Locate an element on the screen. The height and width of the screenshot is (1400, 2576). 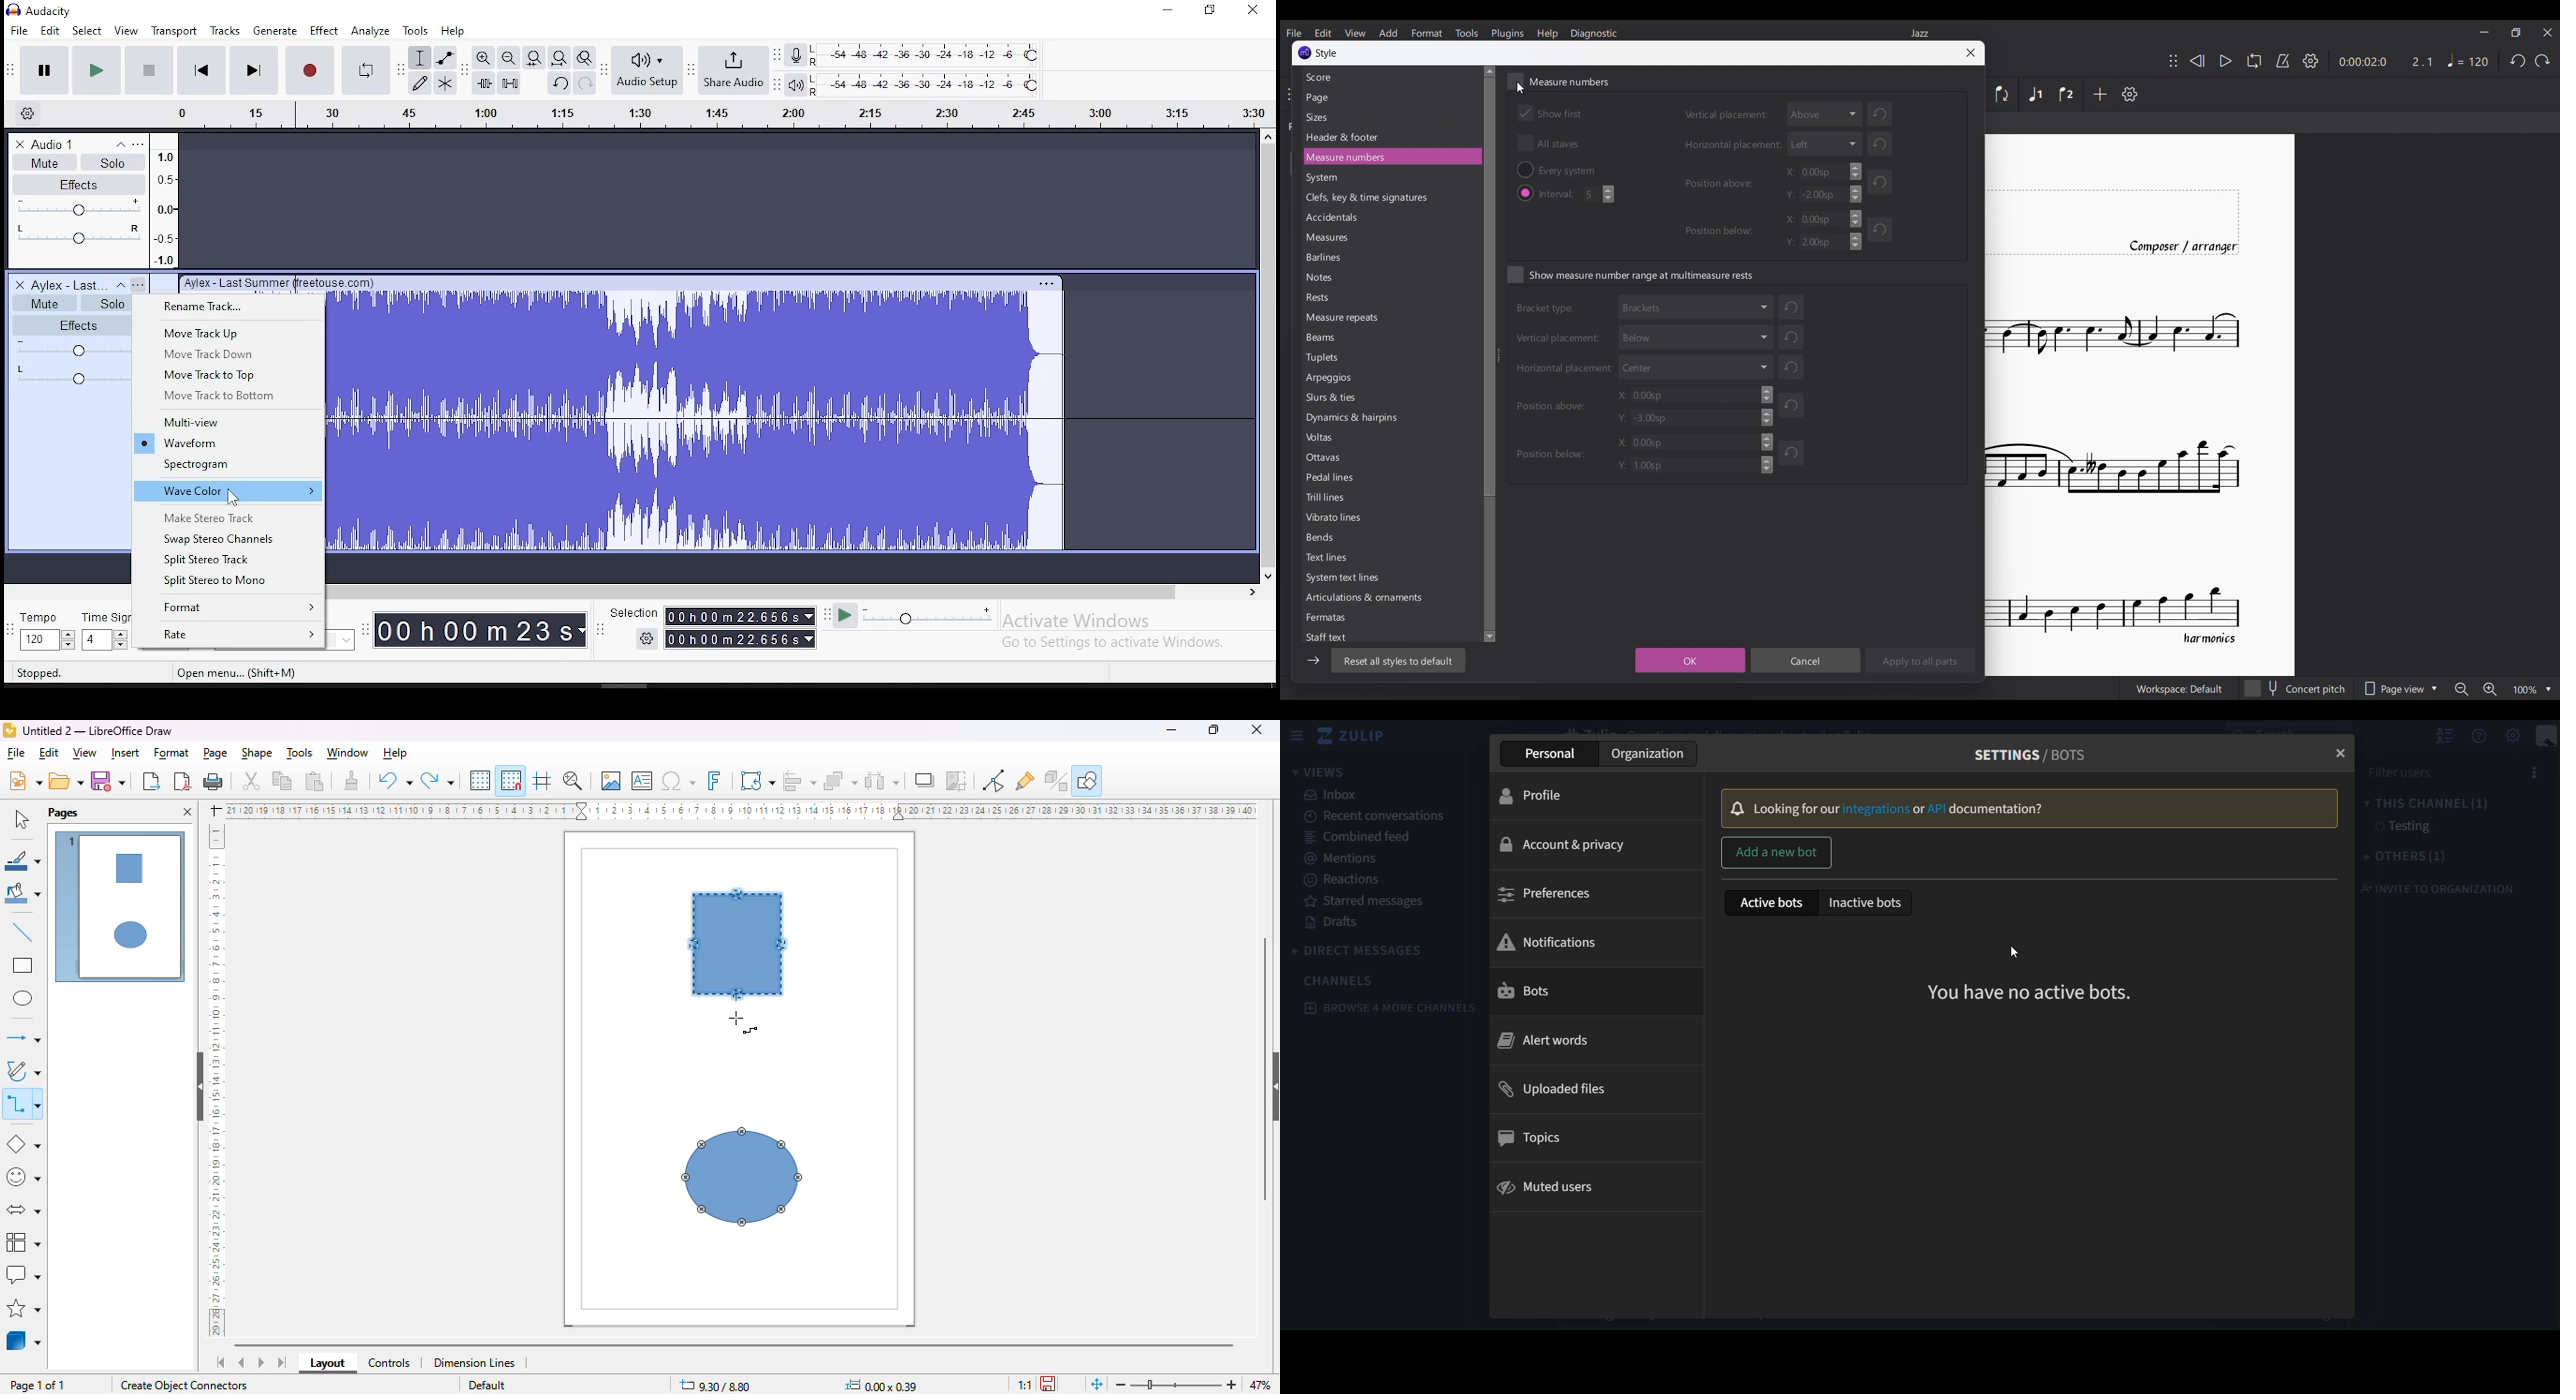
shadow is located at coordinates (926, 781).